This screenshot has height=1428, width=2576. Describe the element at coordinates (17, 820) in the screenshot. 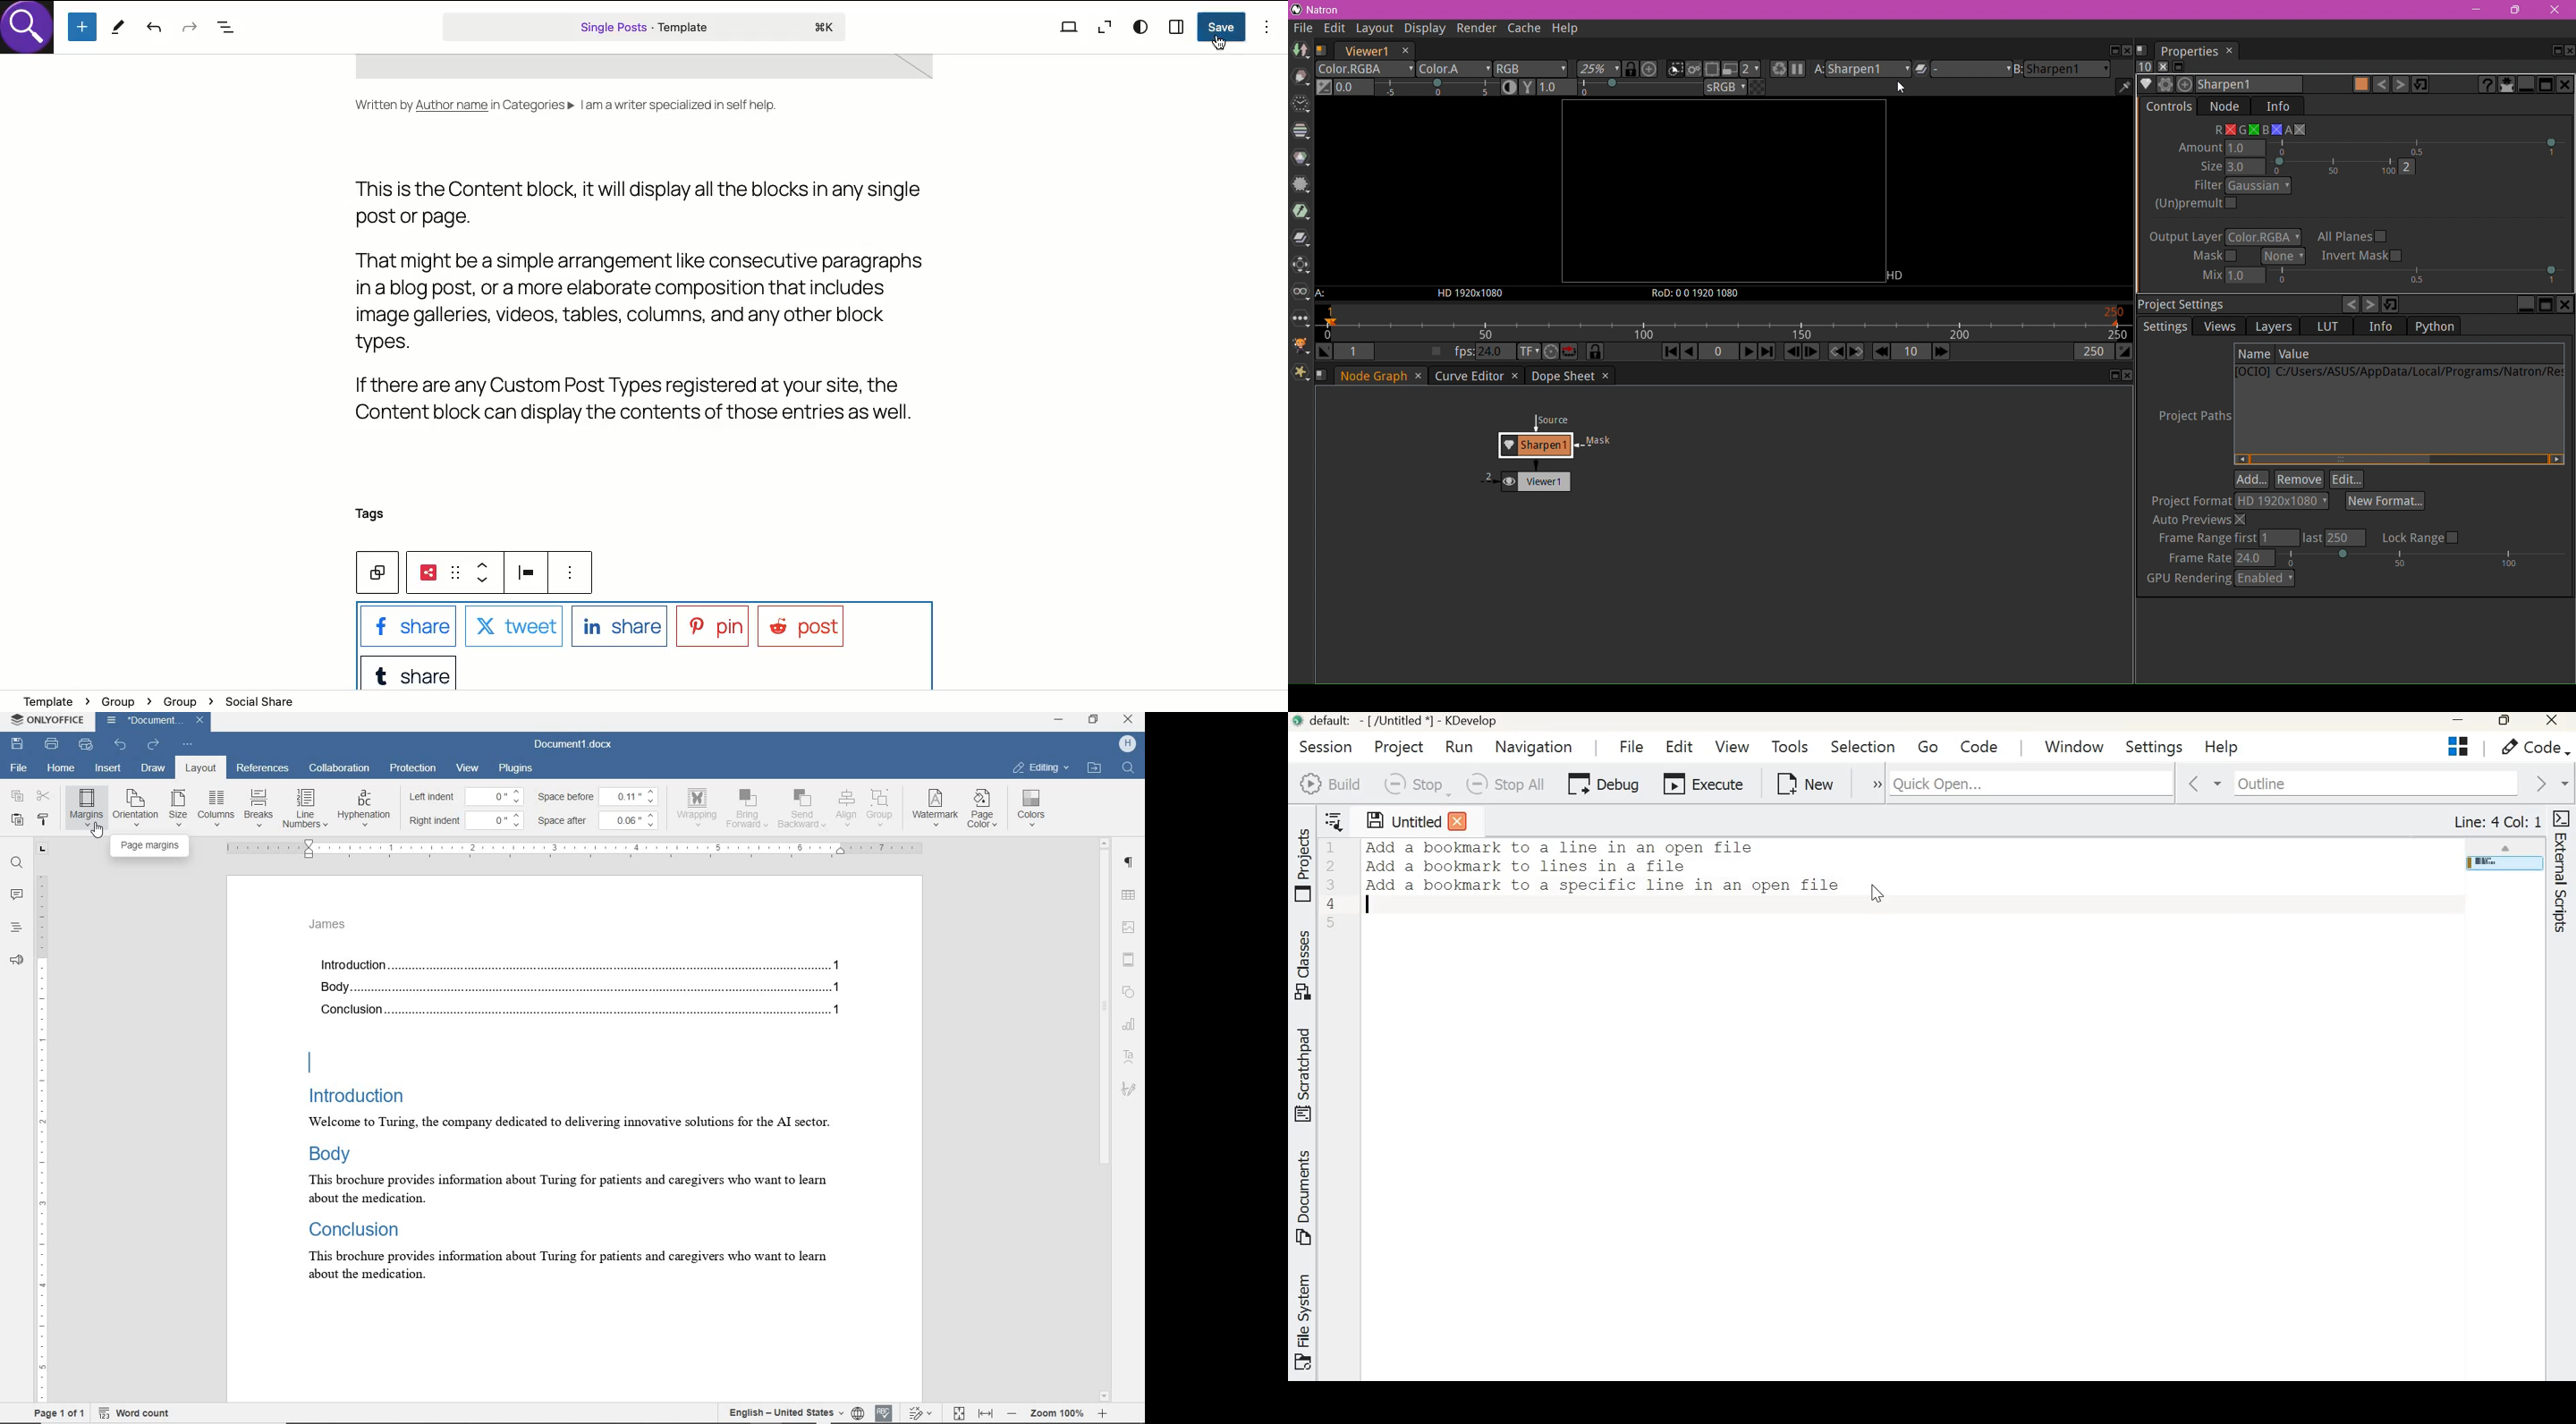

I see `paste` at that location.